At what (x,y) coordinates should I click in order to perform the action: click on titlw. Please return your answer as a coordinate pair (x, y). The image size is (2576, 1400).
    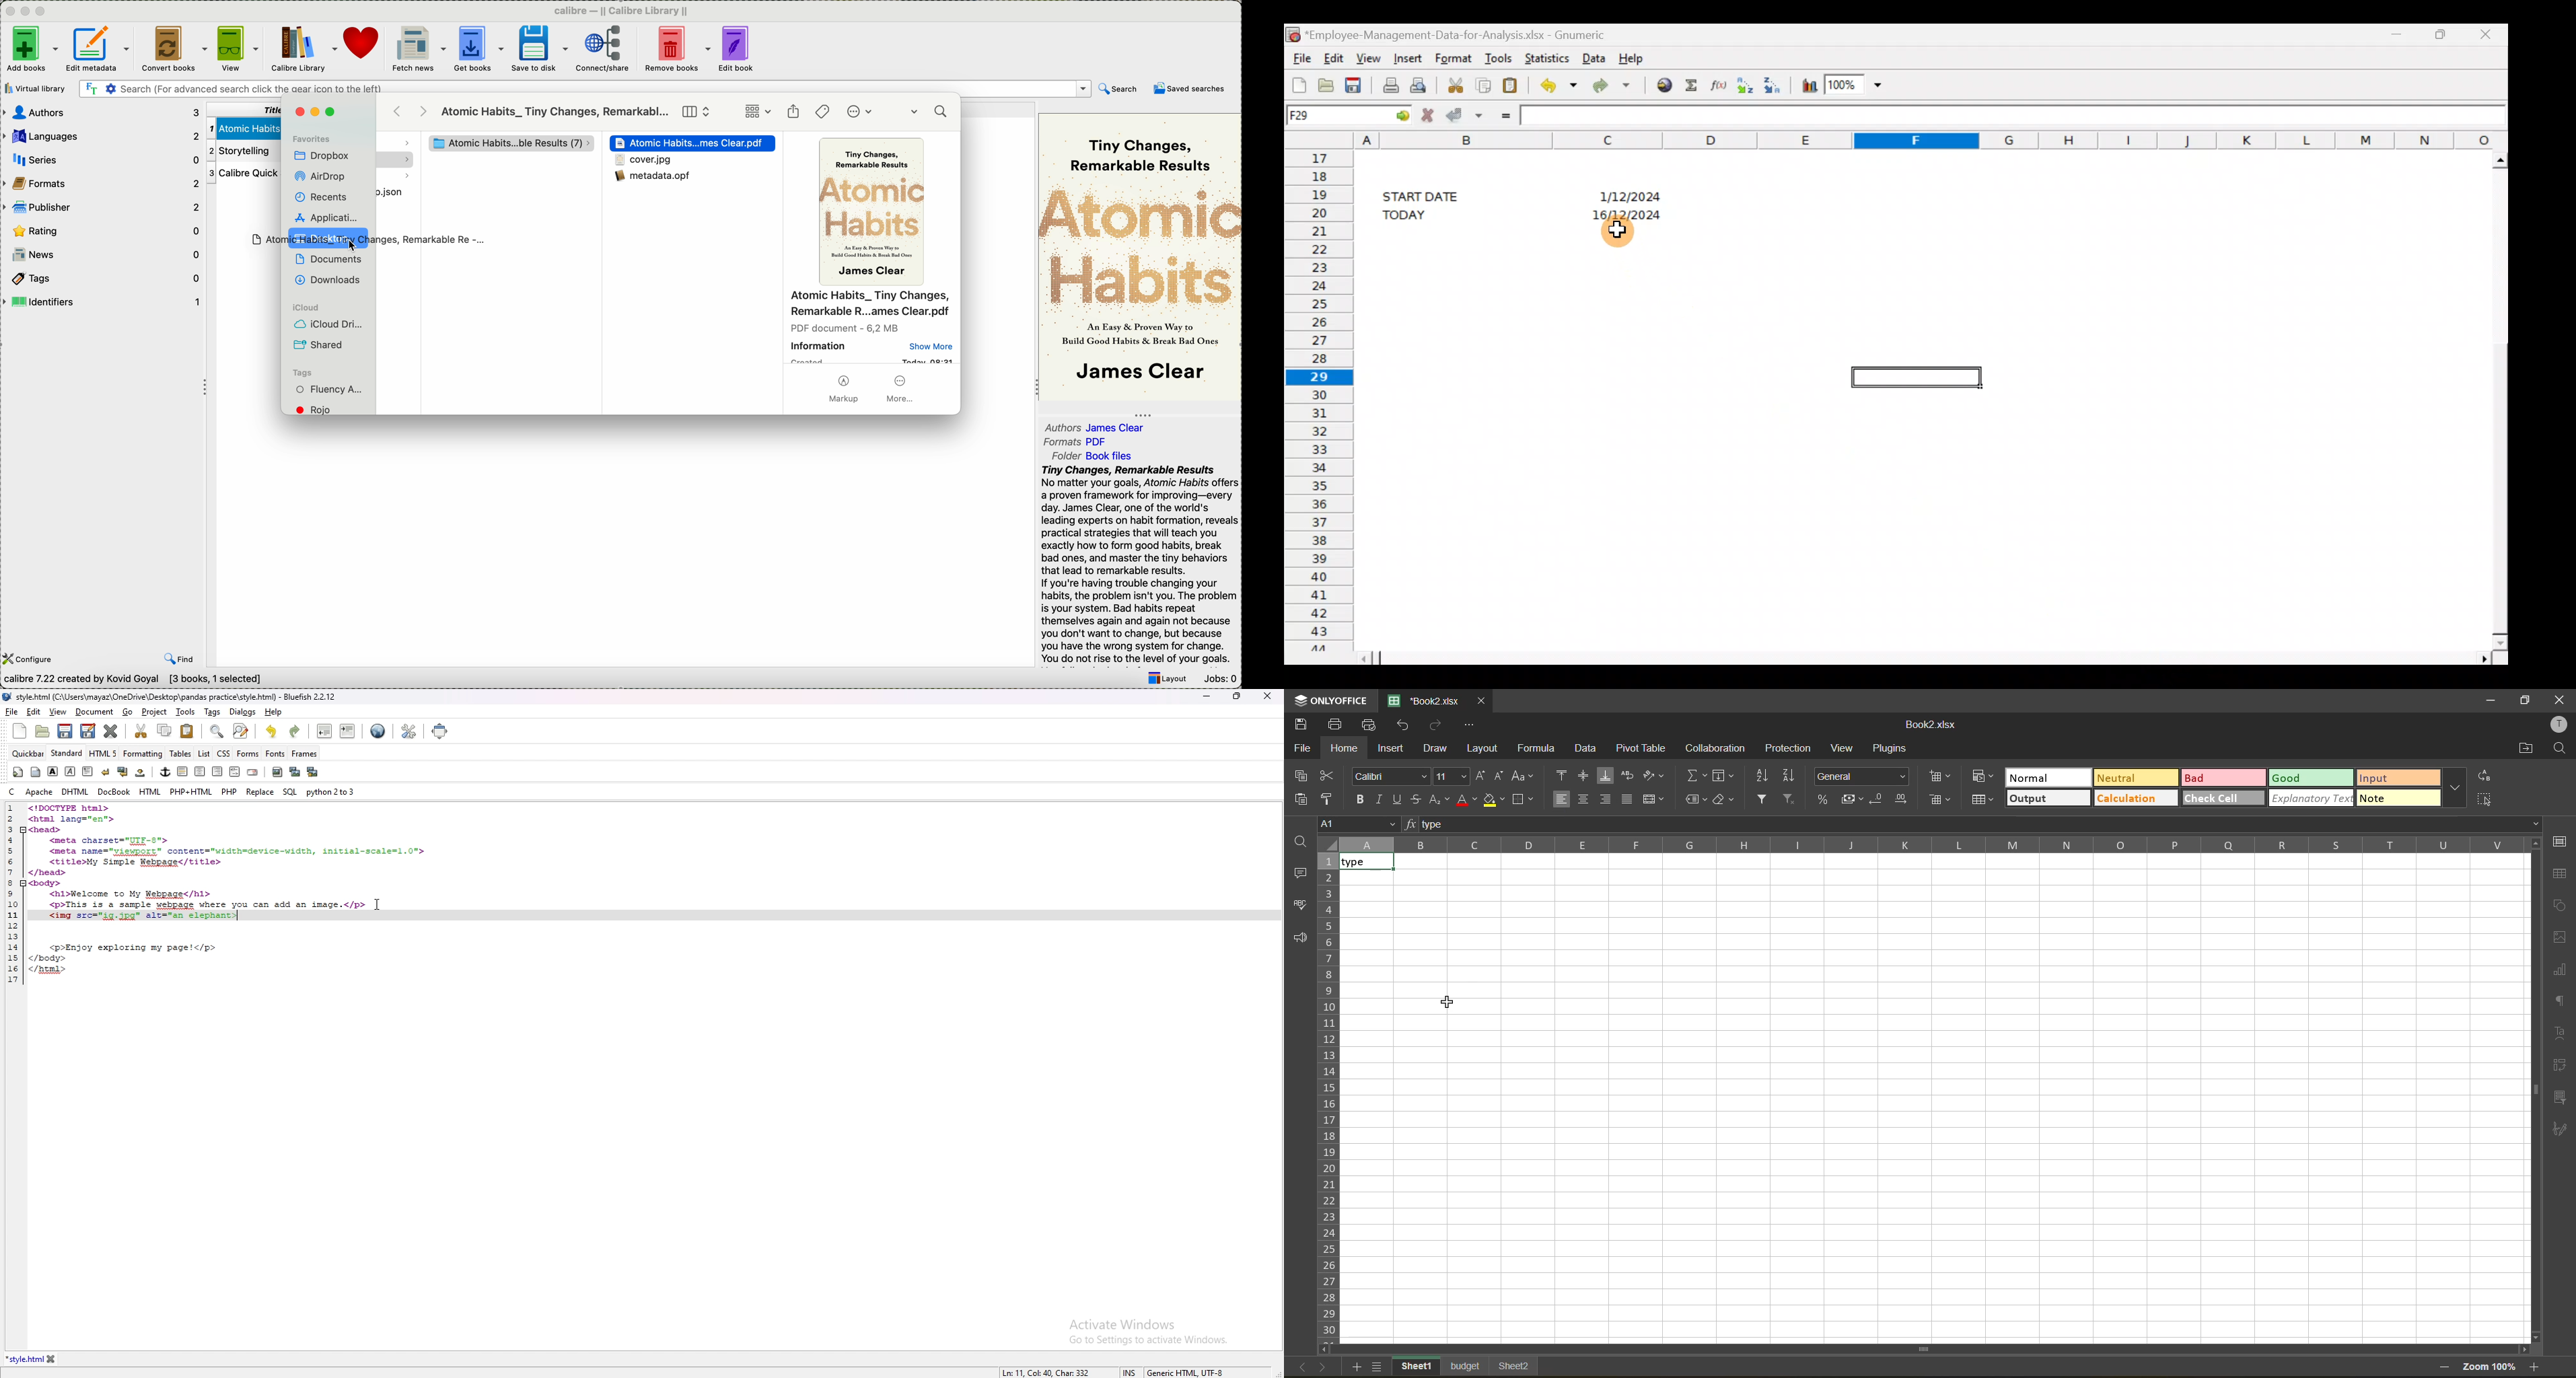
    Looking at the image, I should click on (242, 108).